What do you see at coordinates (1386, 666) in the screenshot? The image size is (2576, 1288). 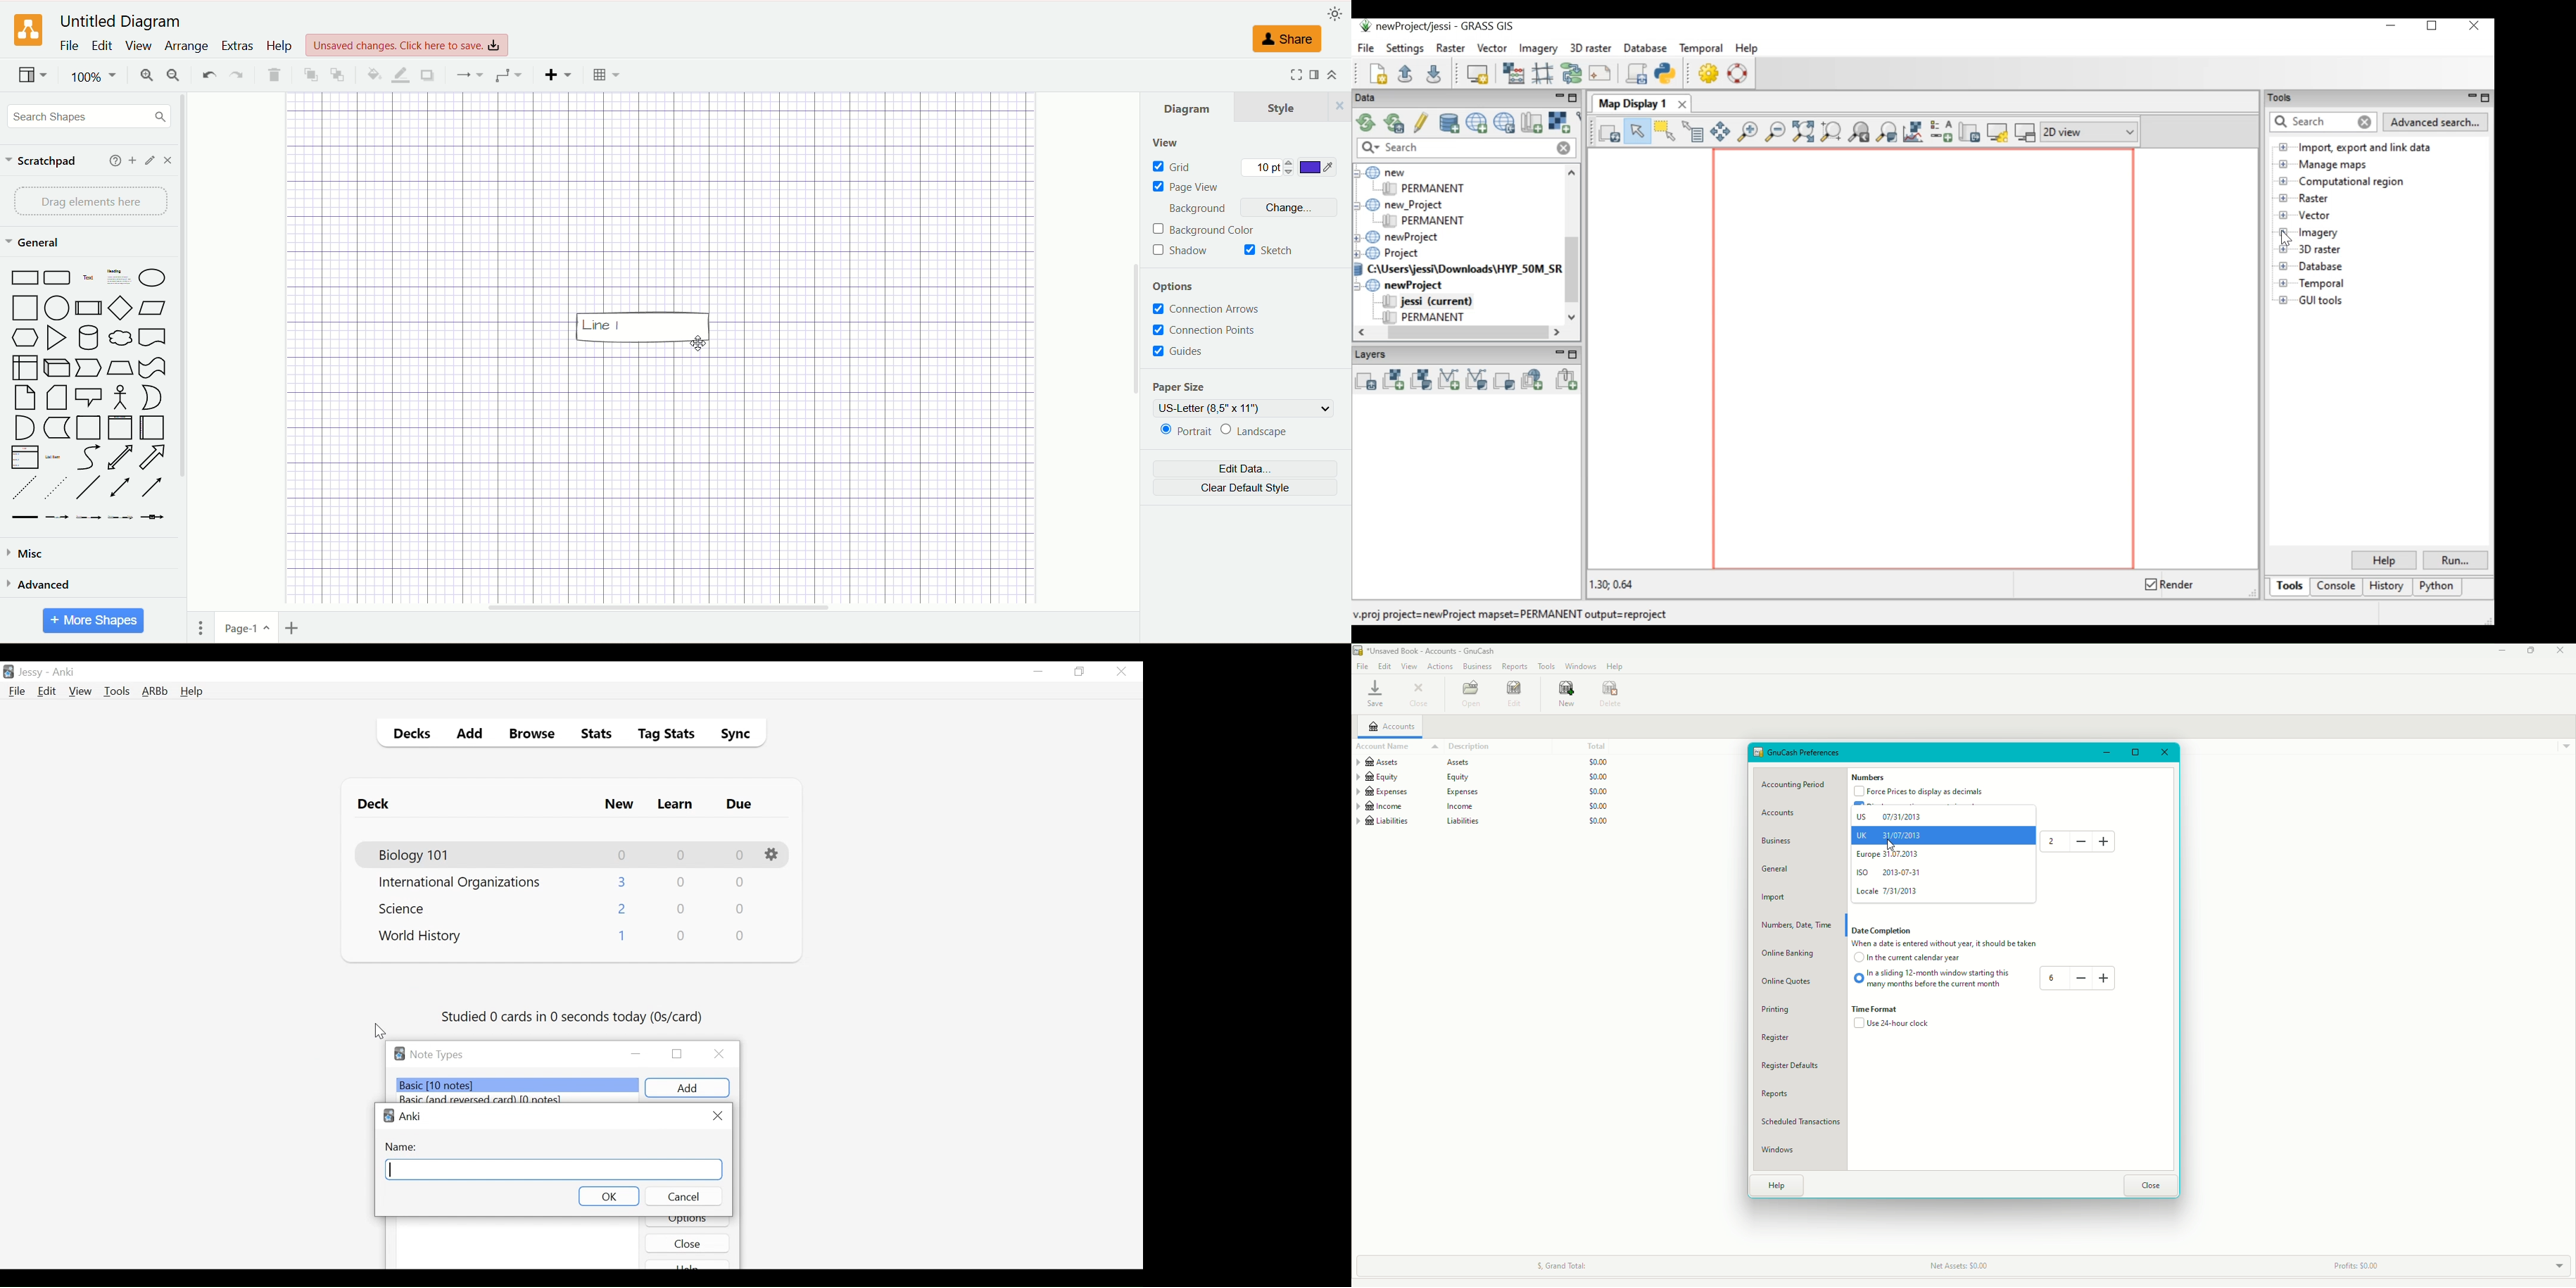 I see `Edit` at bounding box center [1386, 666].